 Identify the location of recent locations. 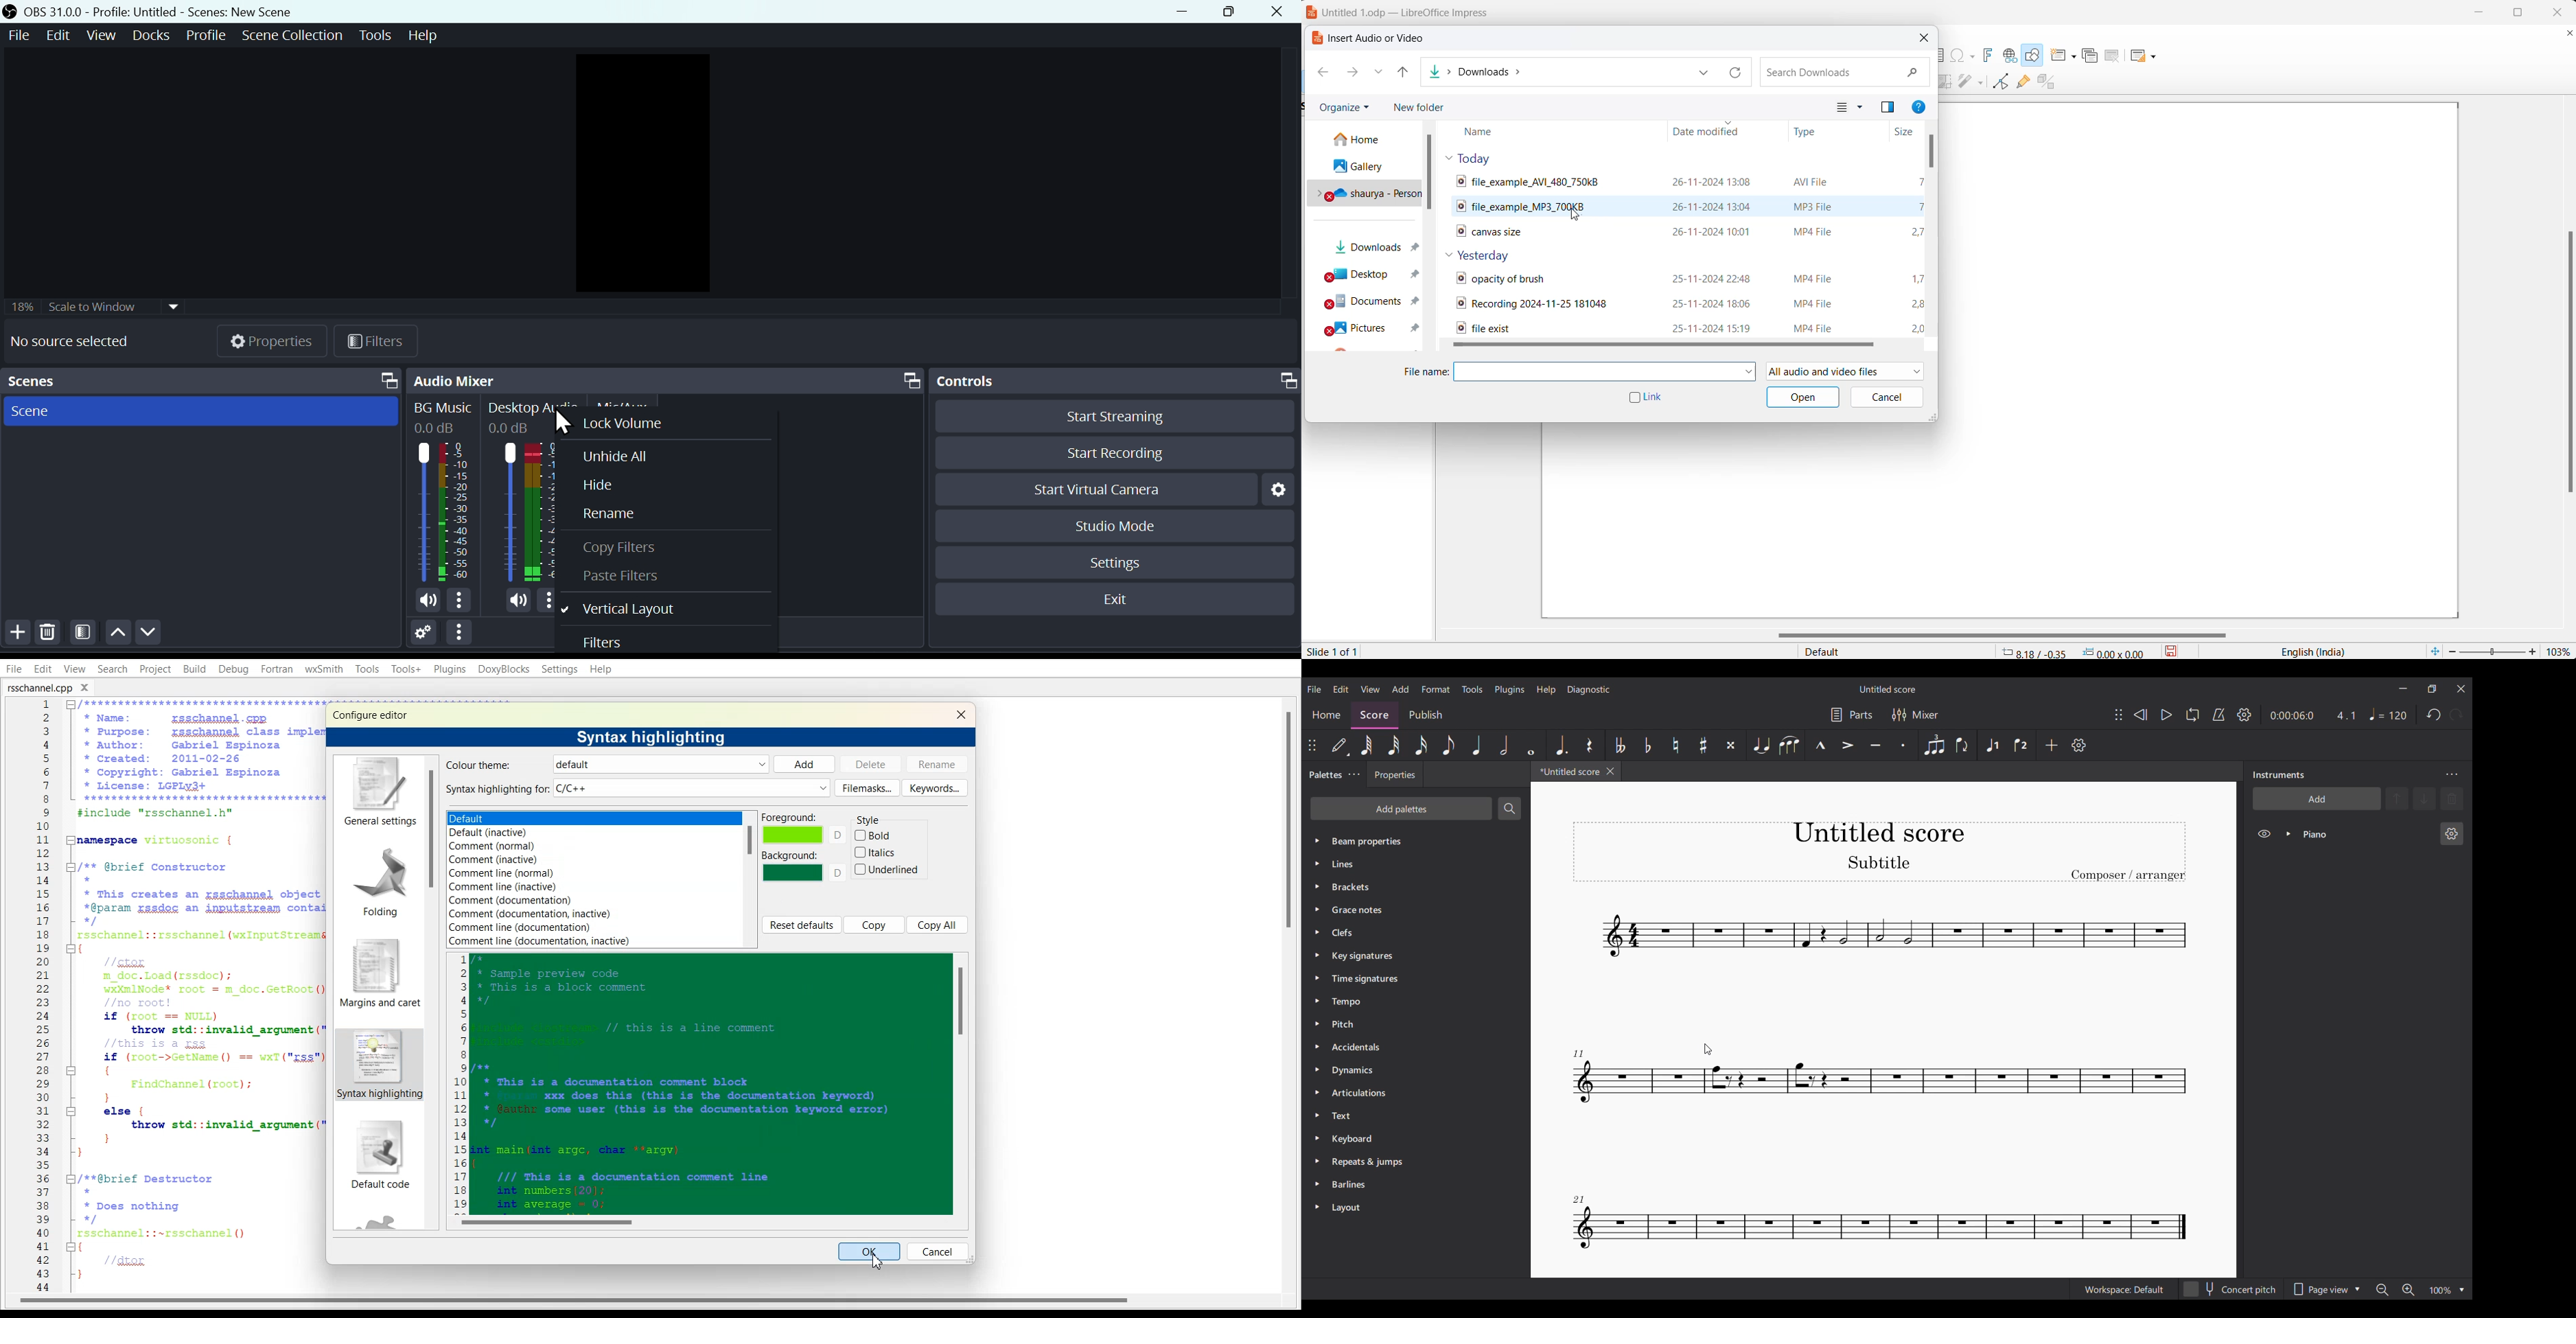
(1378, 74).